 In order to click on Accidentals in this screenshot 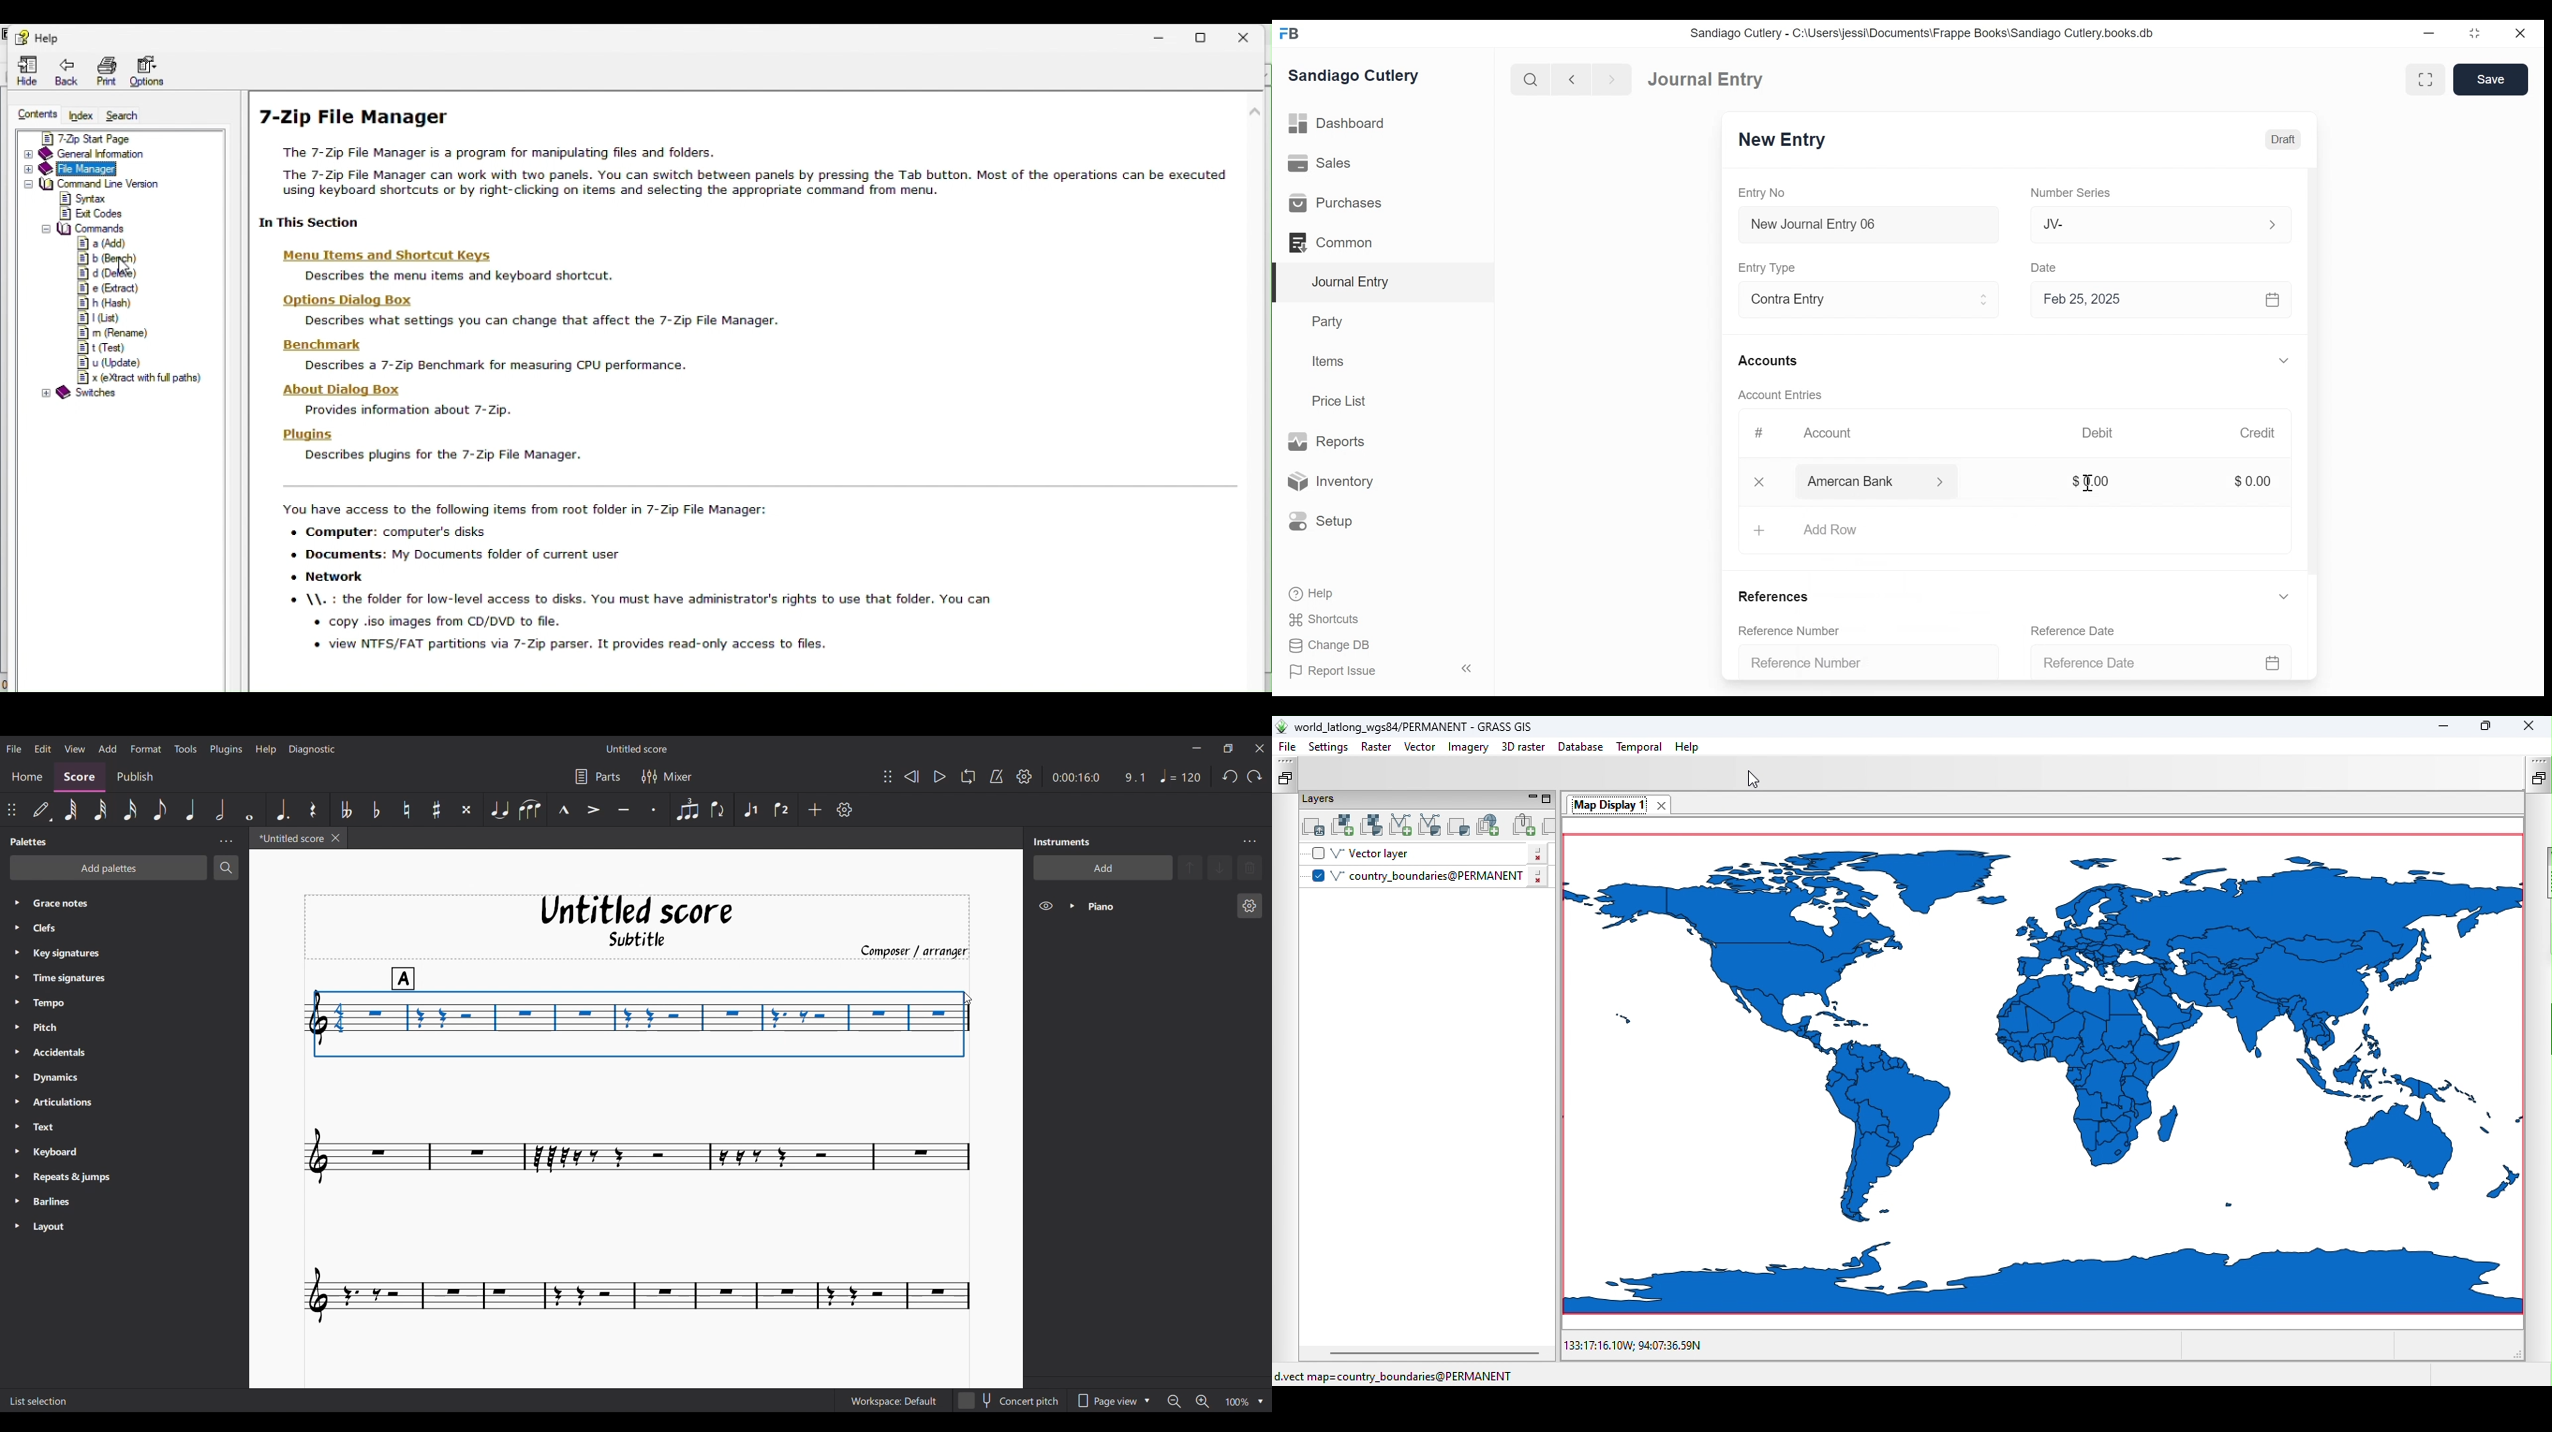, I will do `click(79, 1053)`.